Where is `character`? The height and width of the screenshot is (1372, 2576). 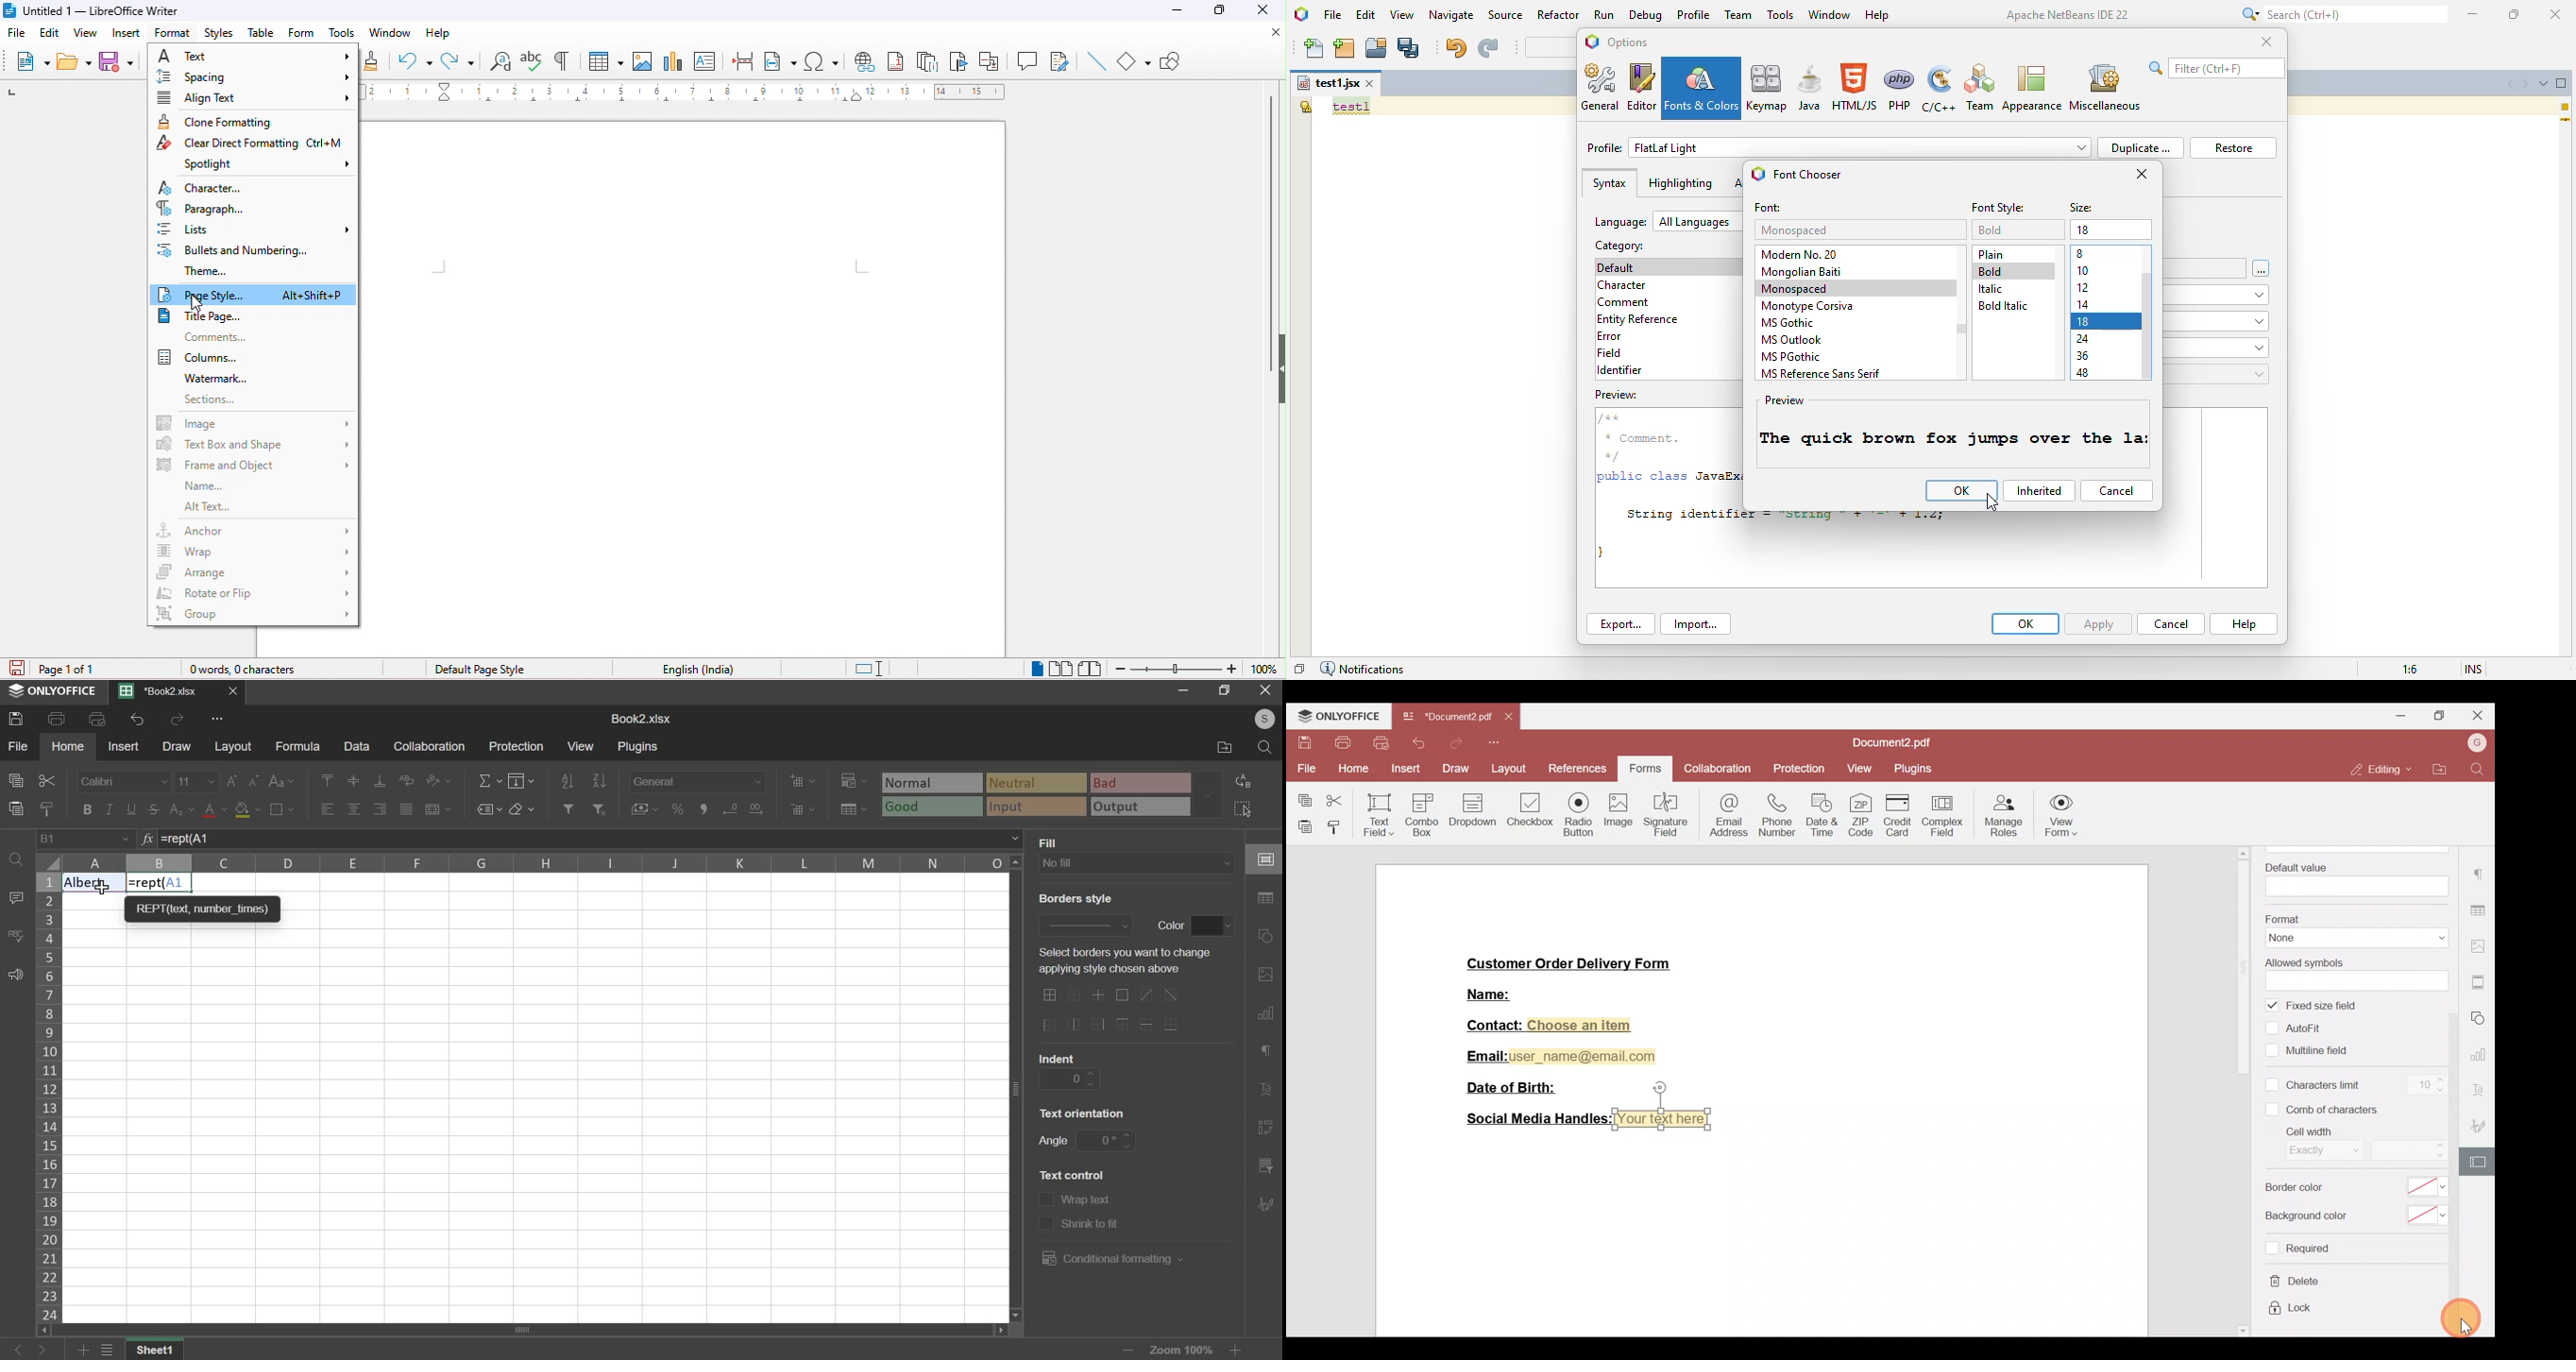
character is located at coordinates (217, 188).